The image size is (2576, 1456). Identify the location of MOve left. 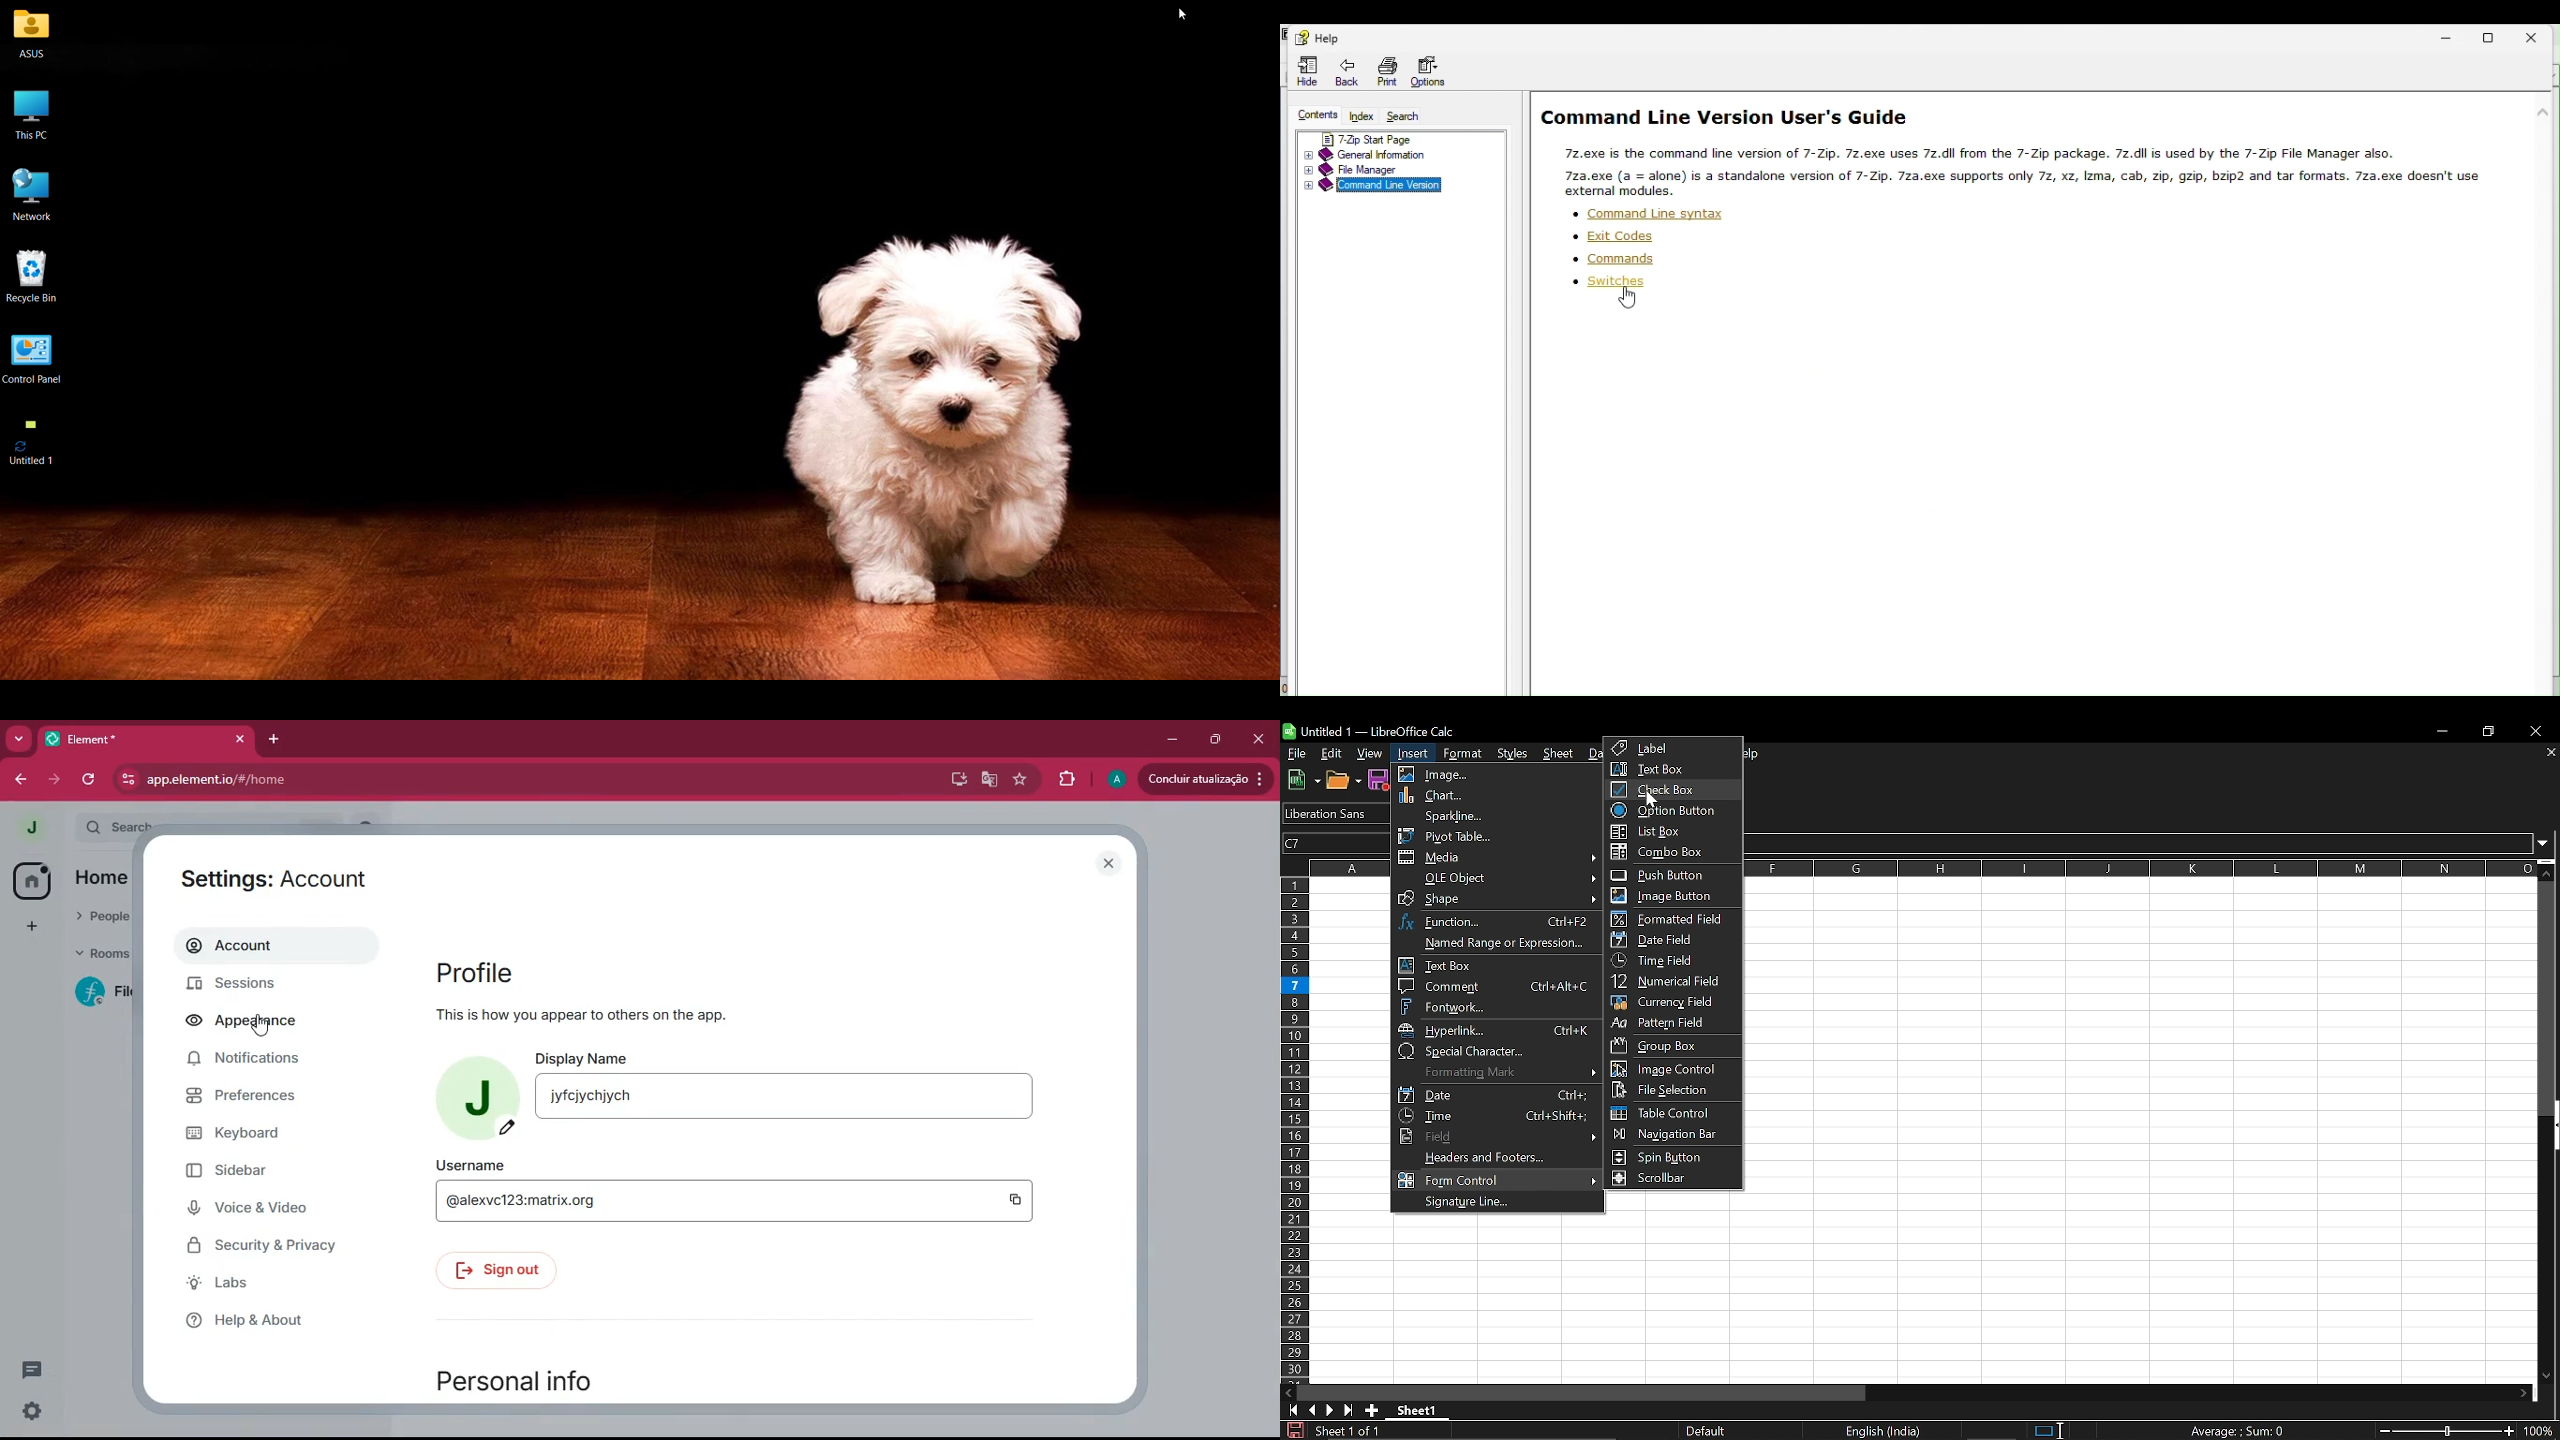
(1288, 1393).